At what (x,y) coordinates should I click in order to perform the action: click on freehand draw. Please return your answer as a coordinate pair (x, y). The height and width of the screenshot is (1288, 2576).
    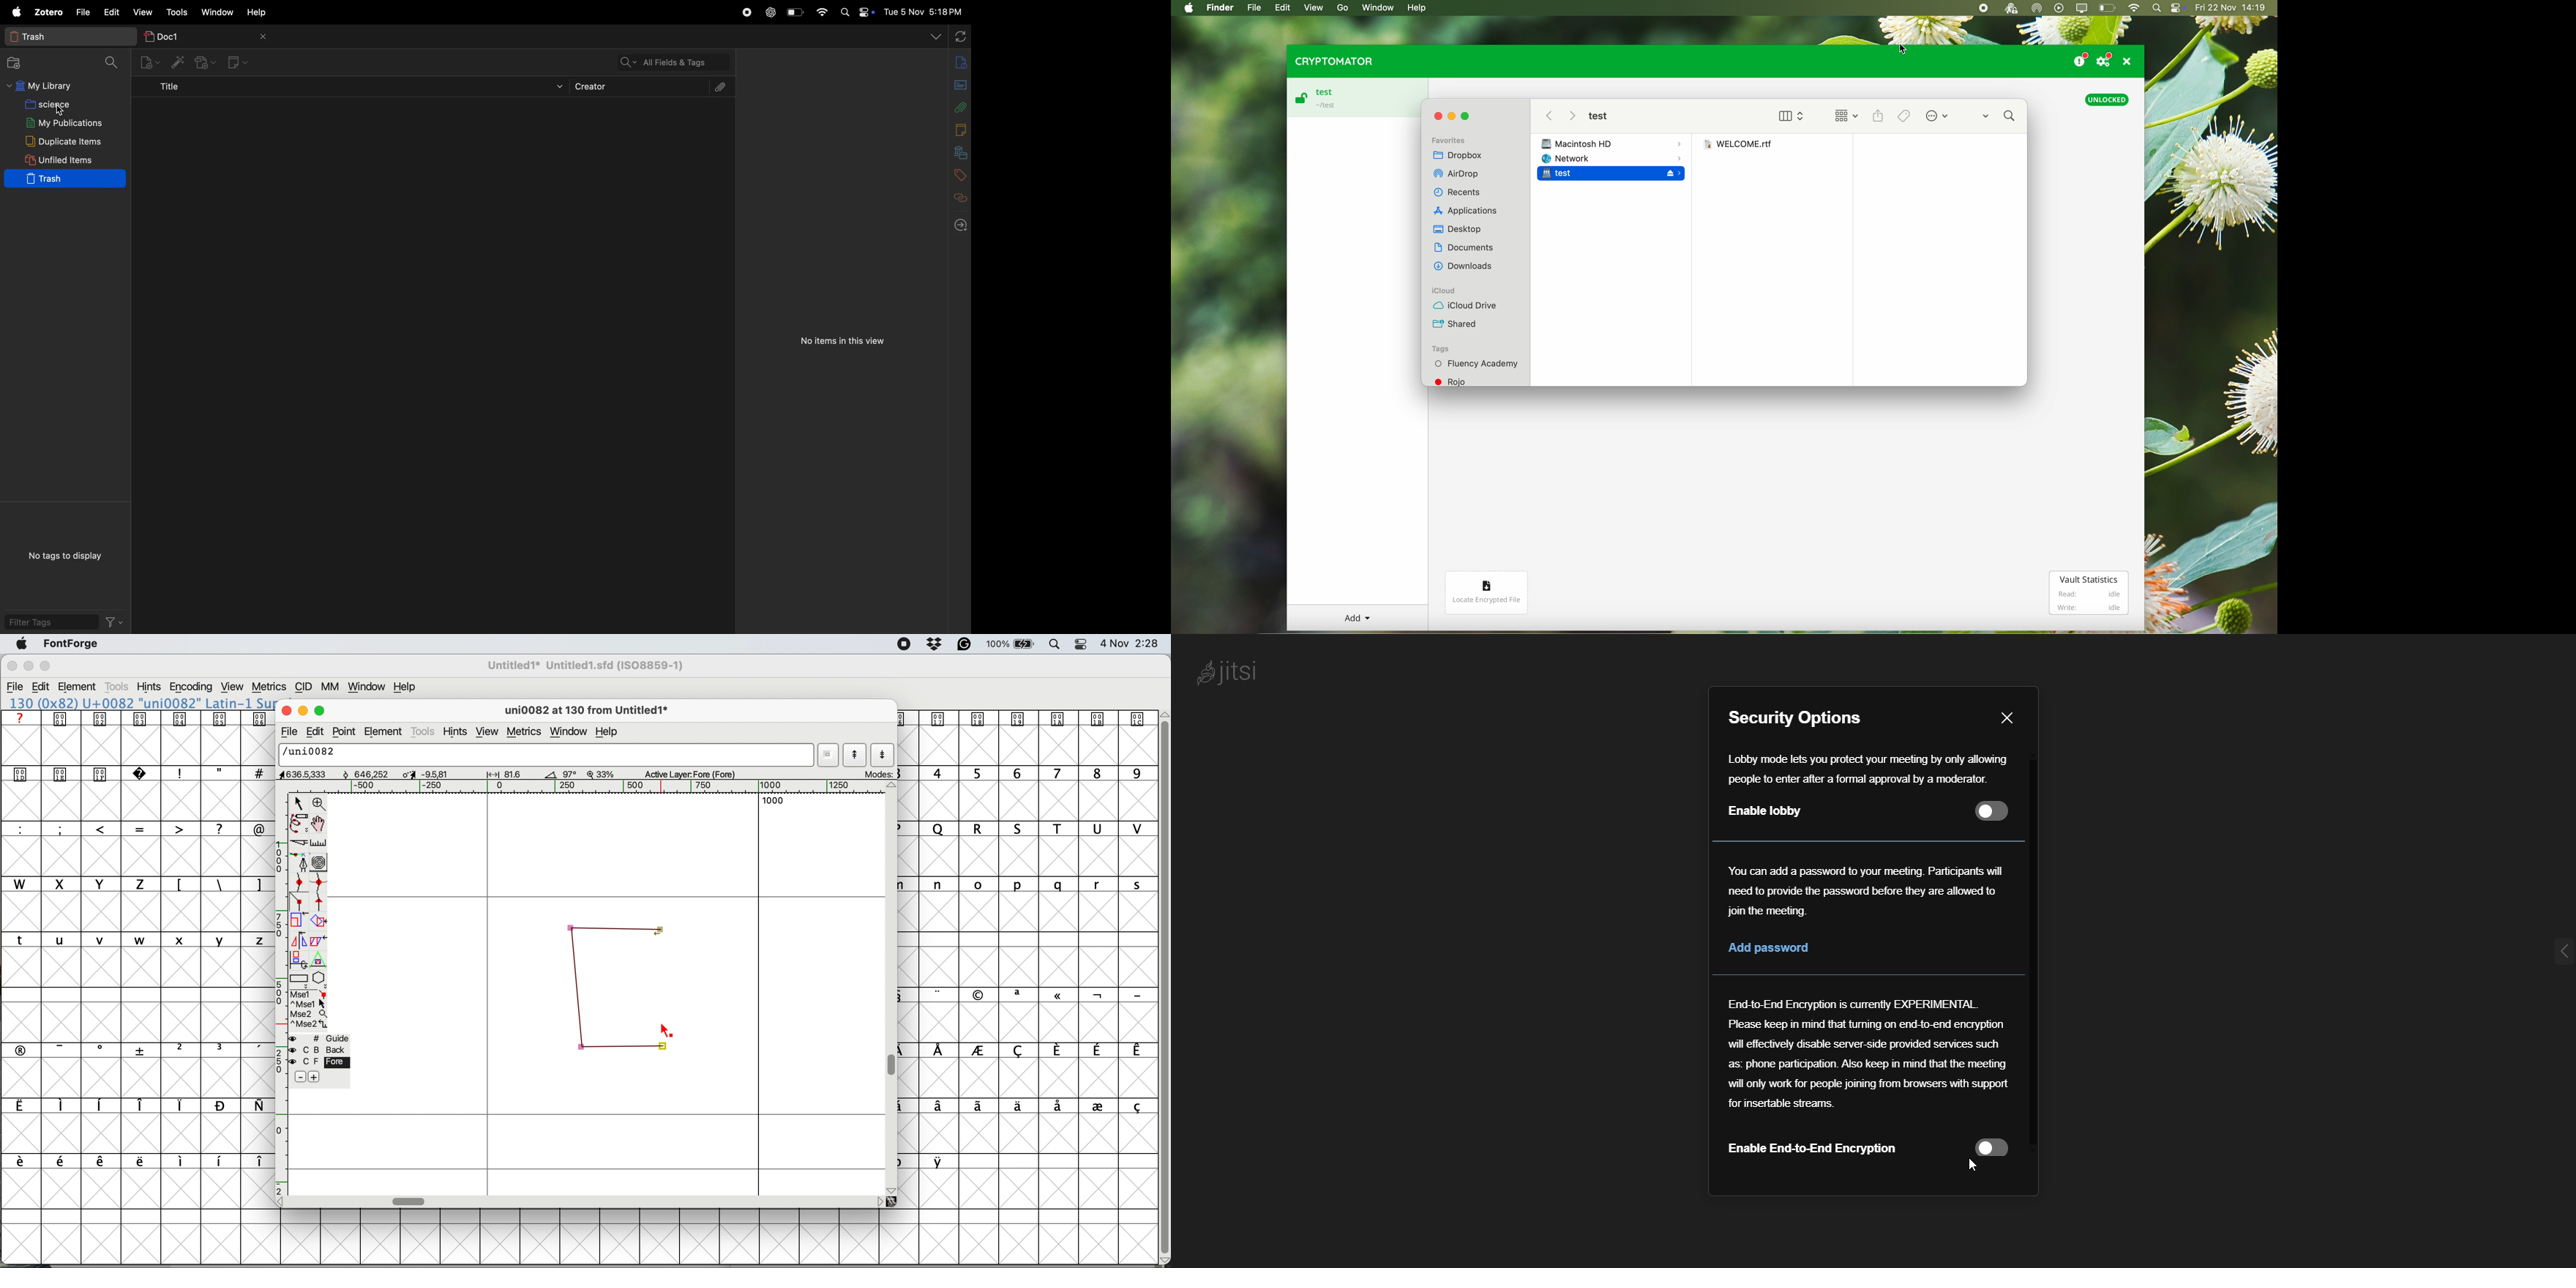
    Looking at the image, I should click on (300, 824).